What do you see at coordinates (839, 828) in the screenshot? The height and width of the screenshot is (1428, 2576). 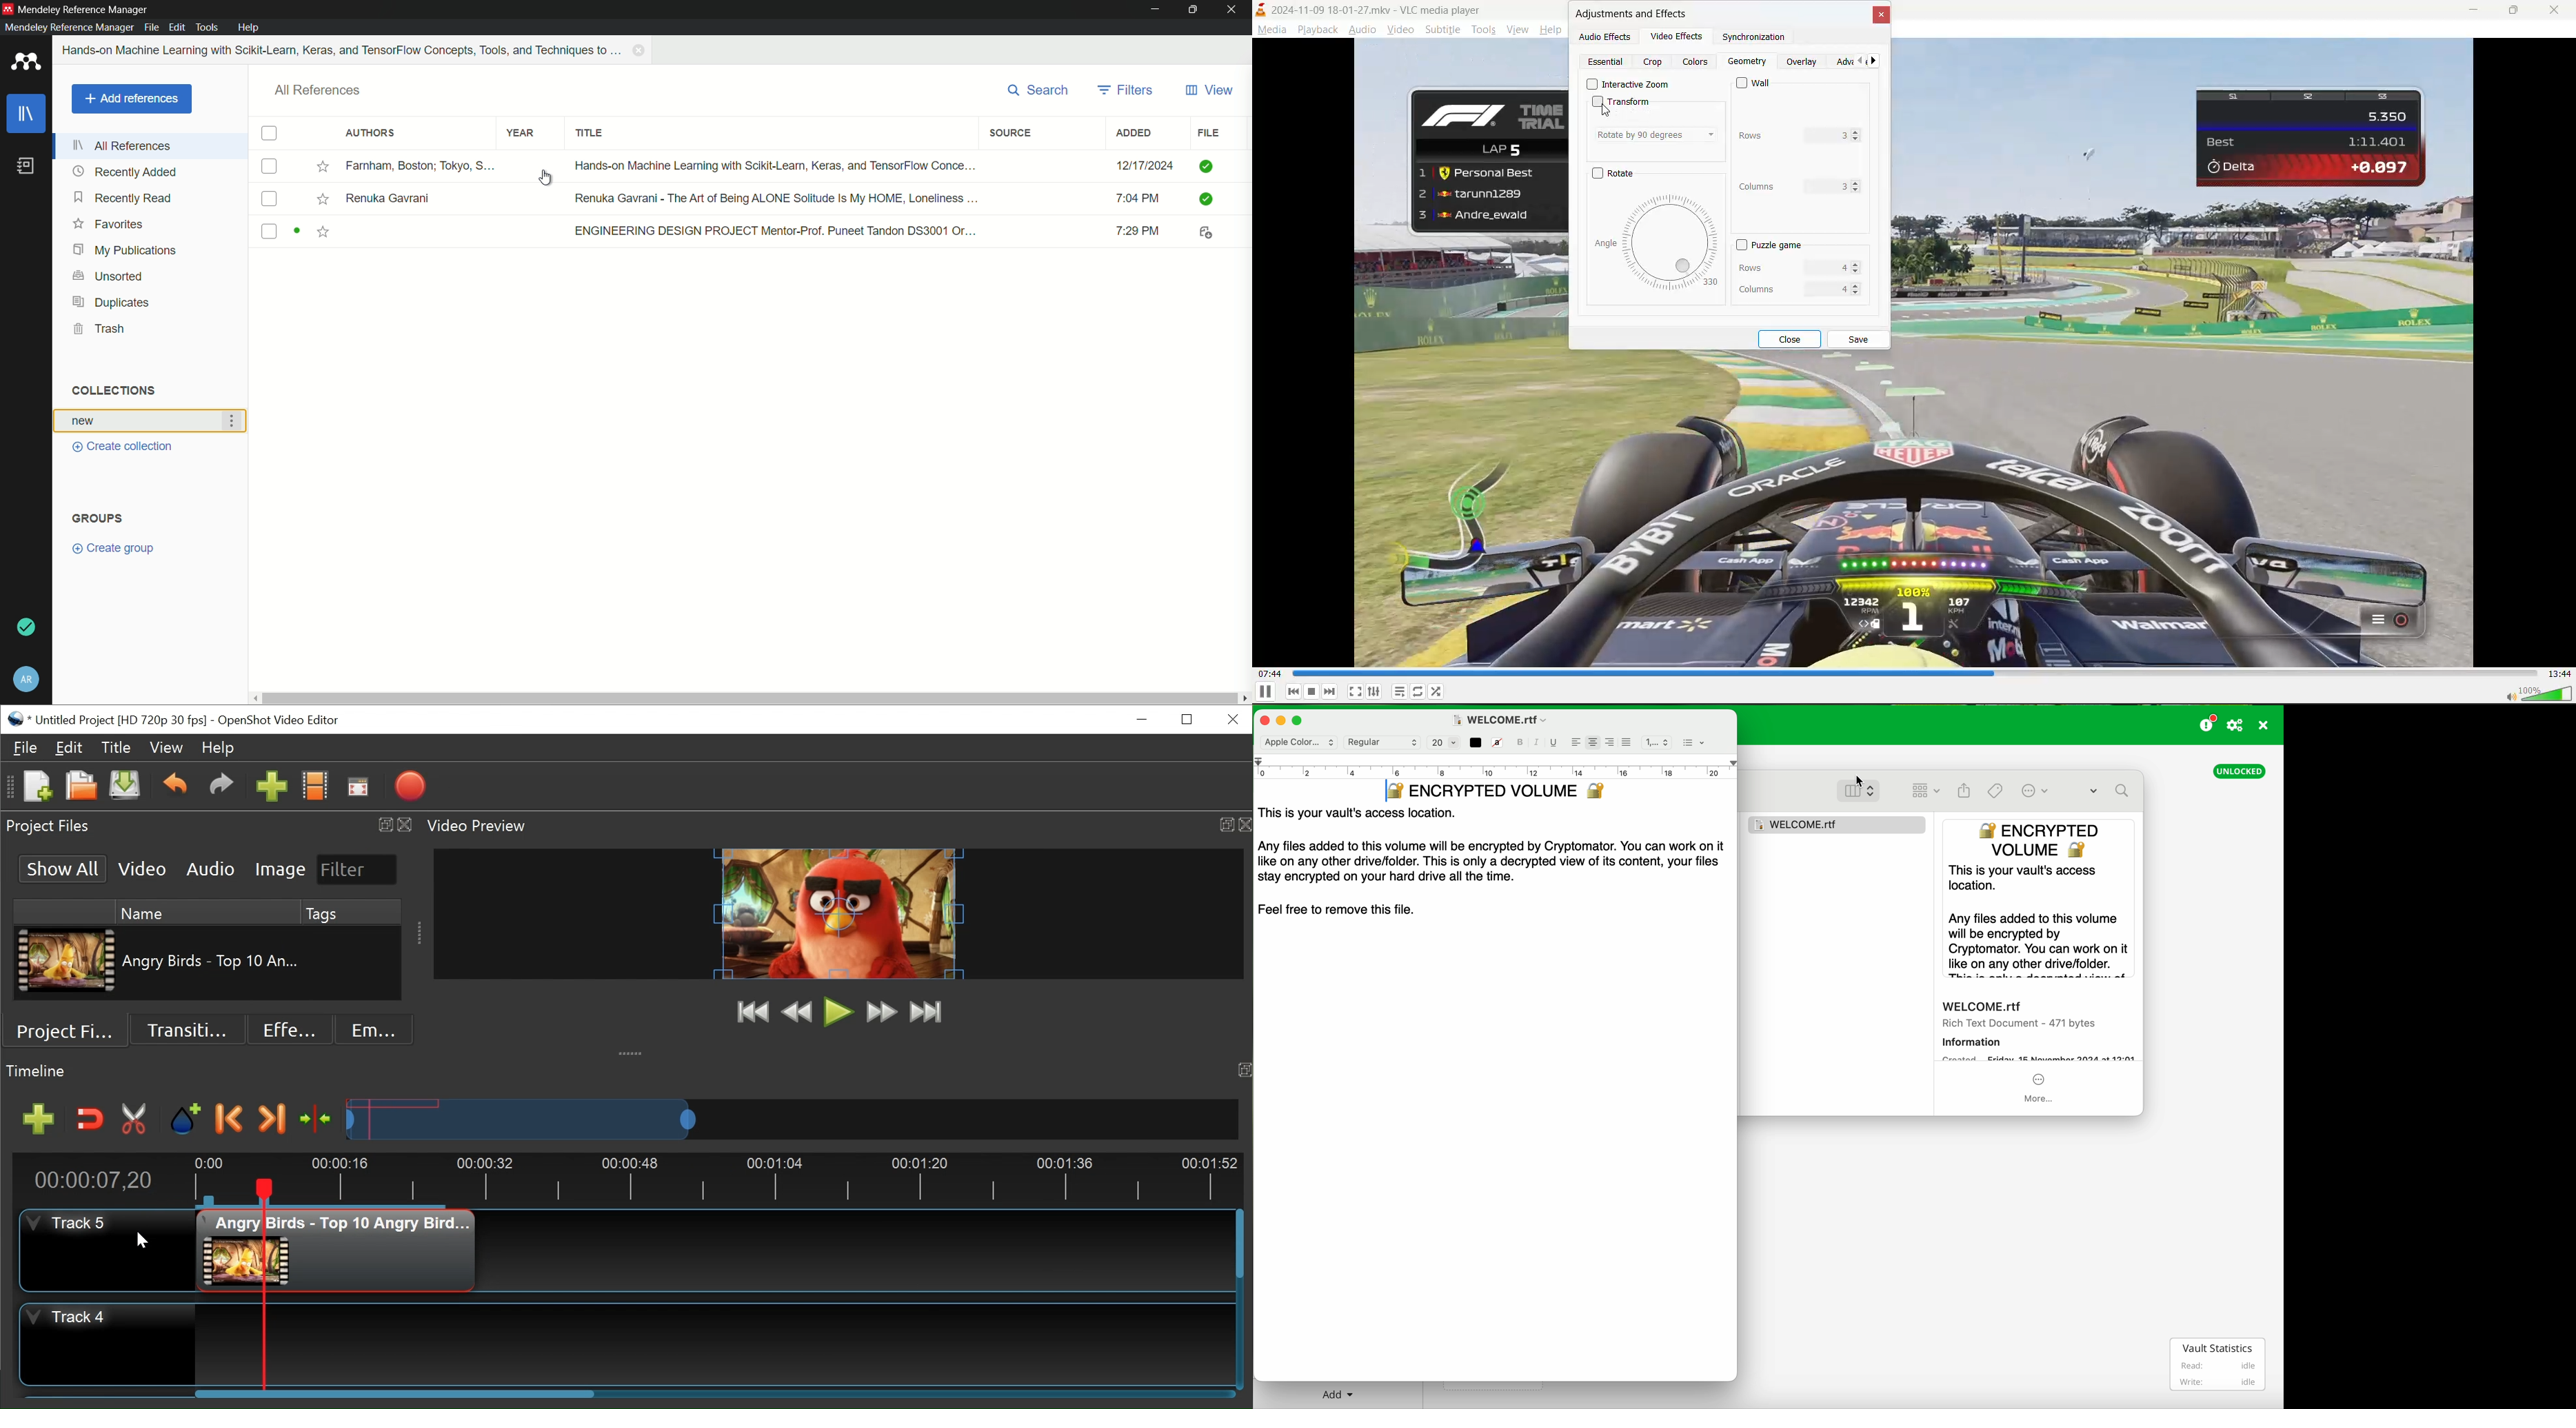 I see `Video Preview` at bounding box center [839, 828].